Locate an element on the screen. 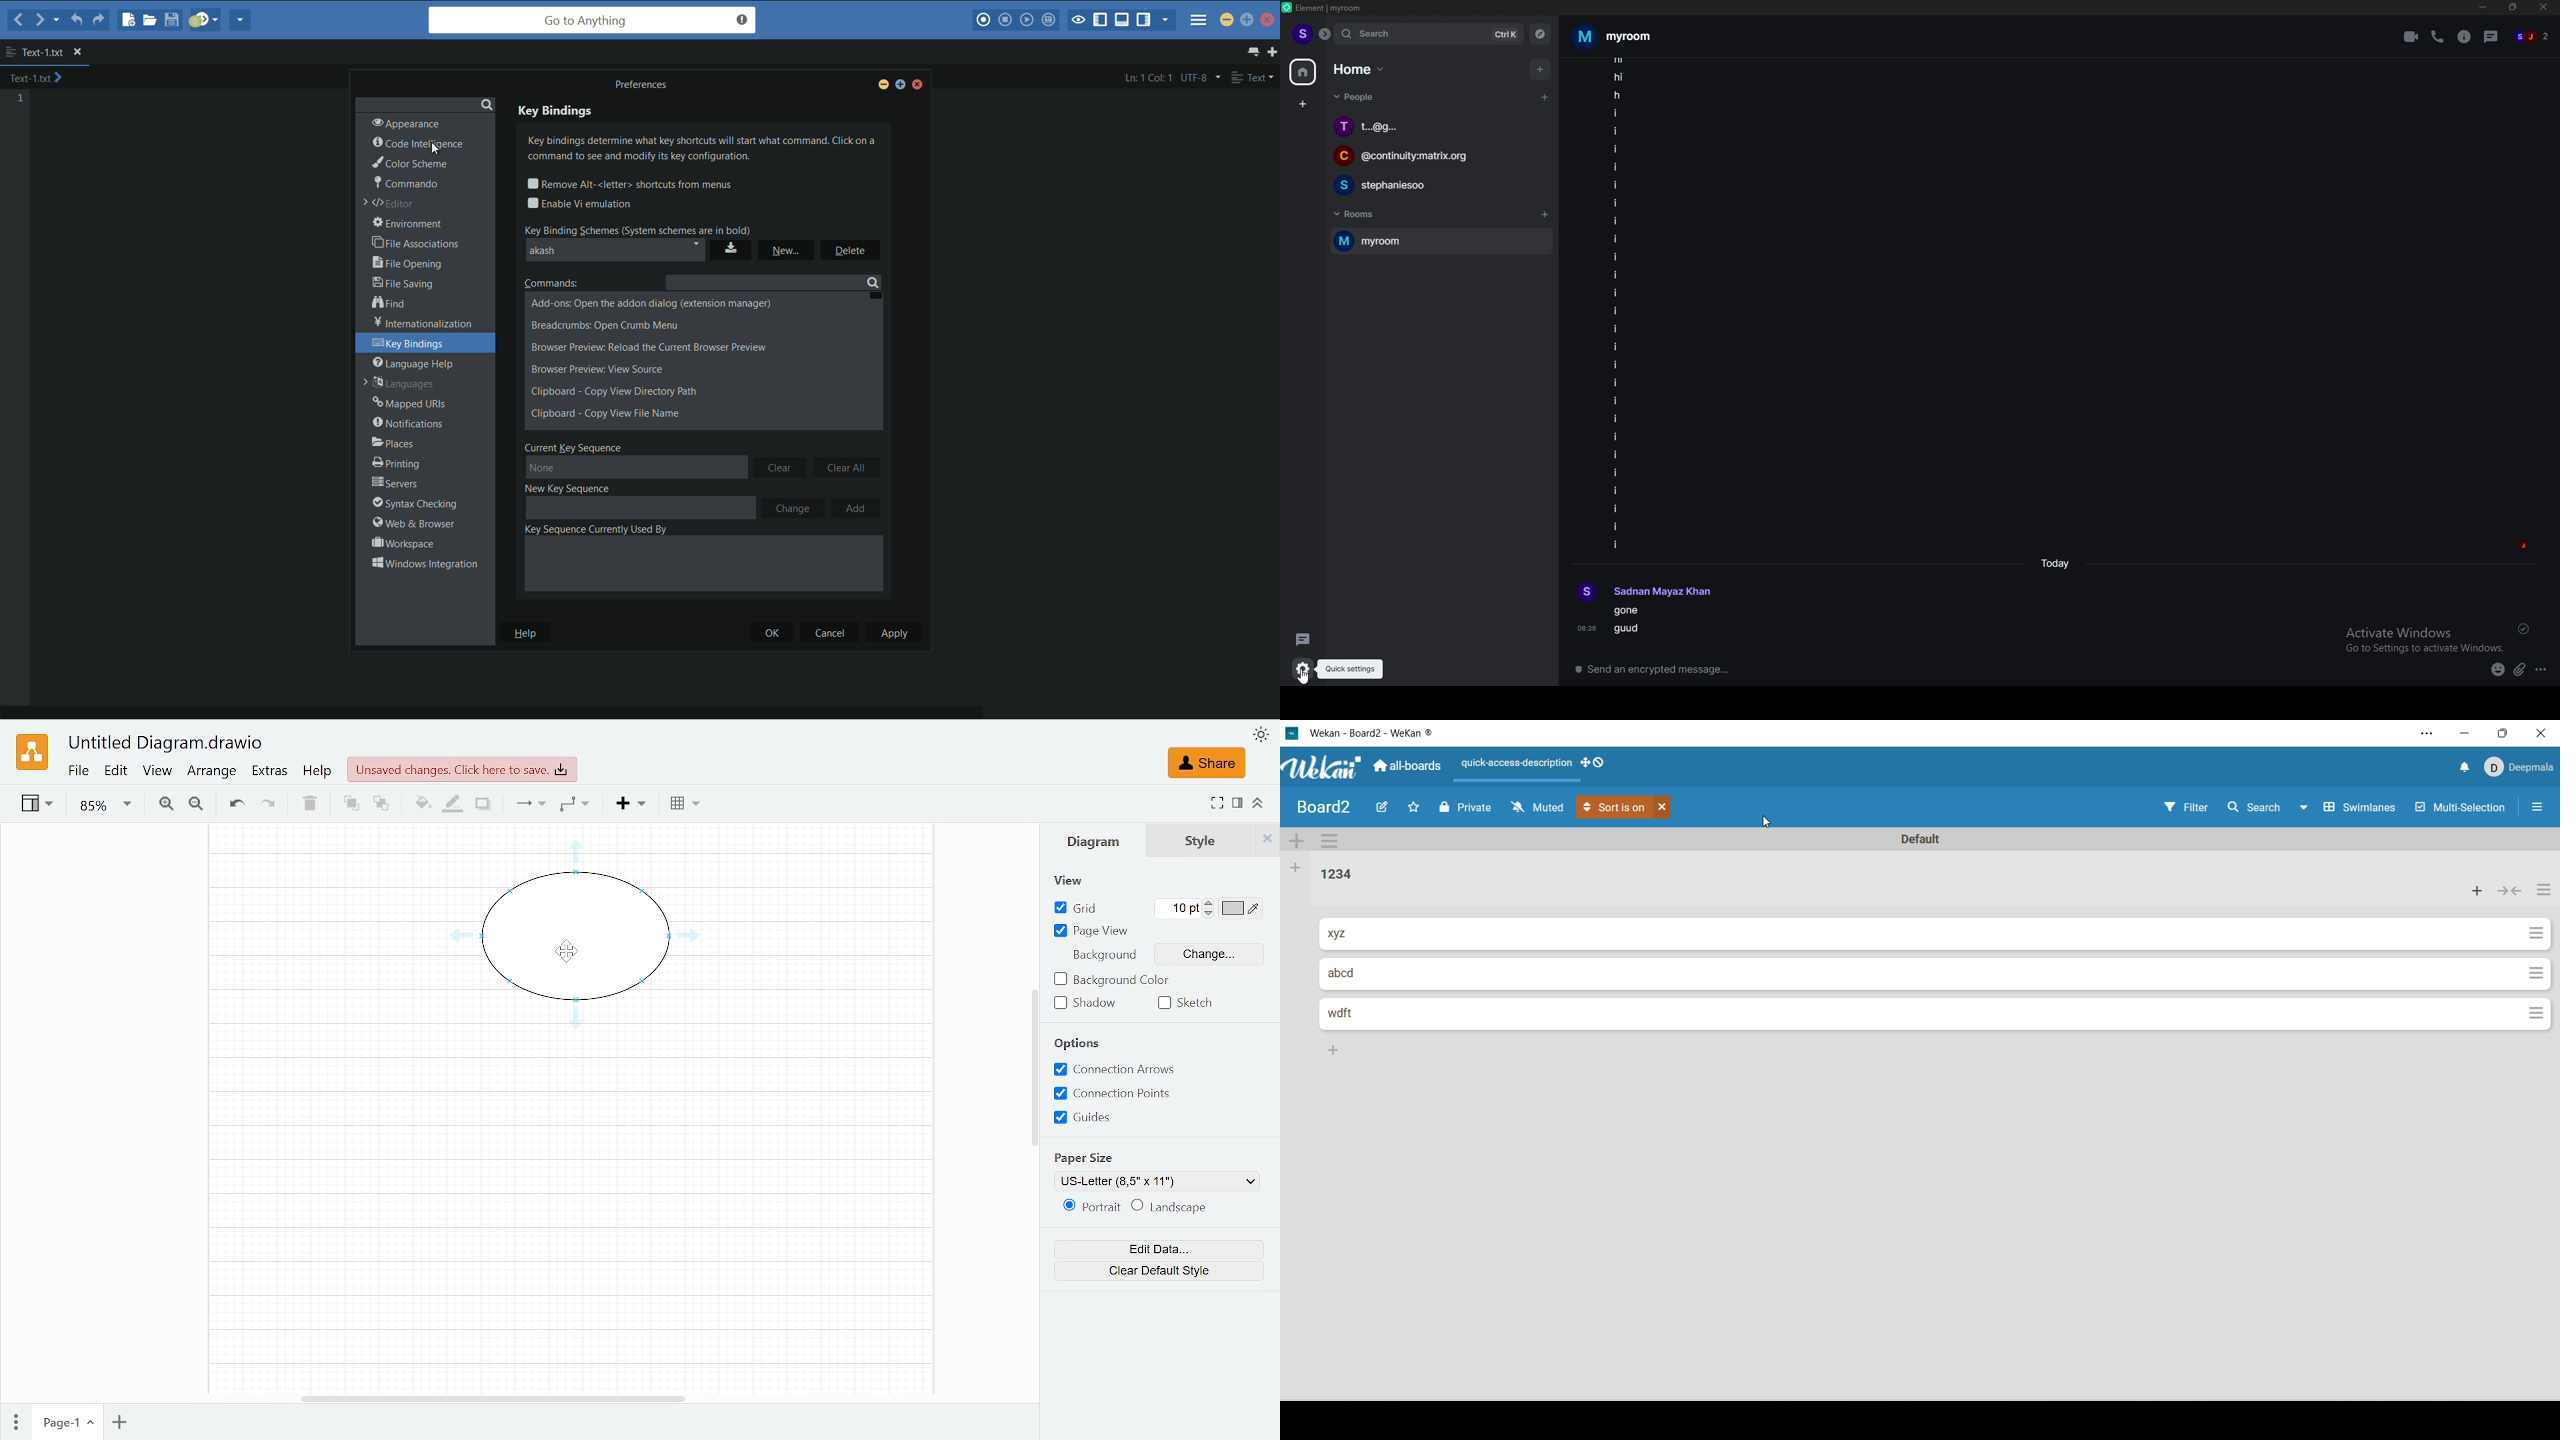 The width and height of the screenshot is (2576, 1456). Close is located at coordinates (1268, 840).